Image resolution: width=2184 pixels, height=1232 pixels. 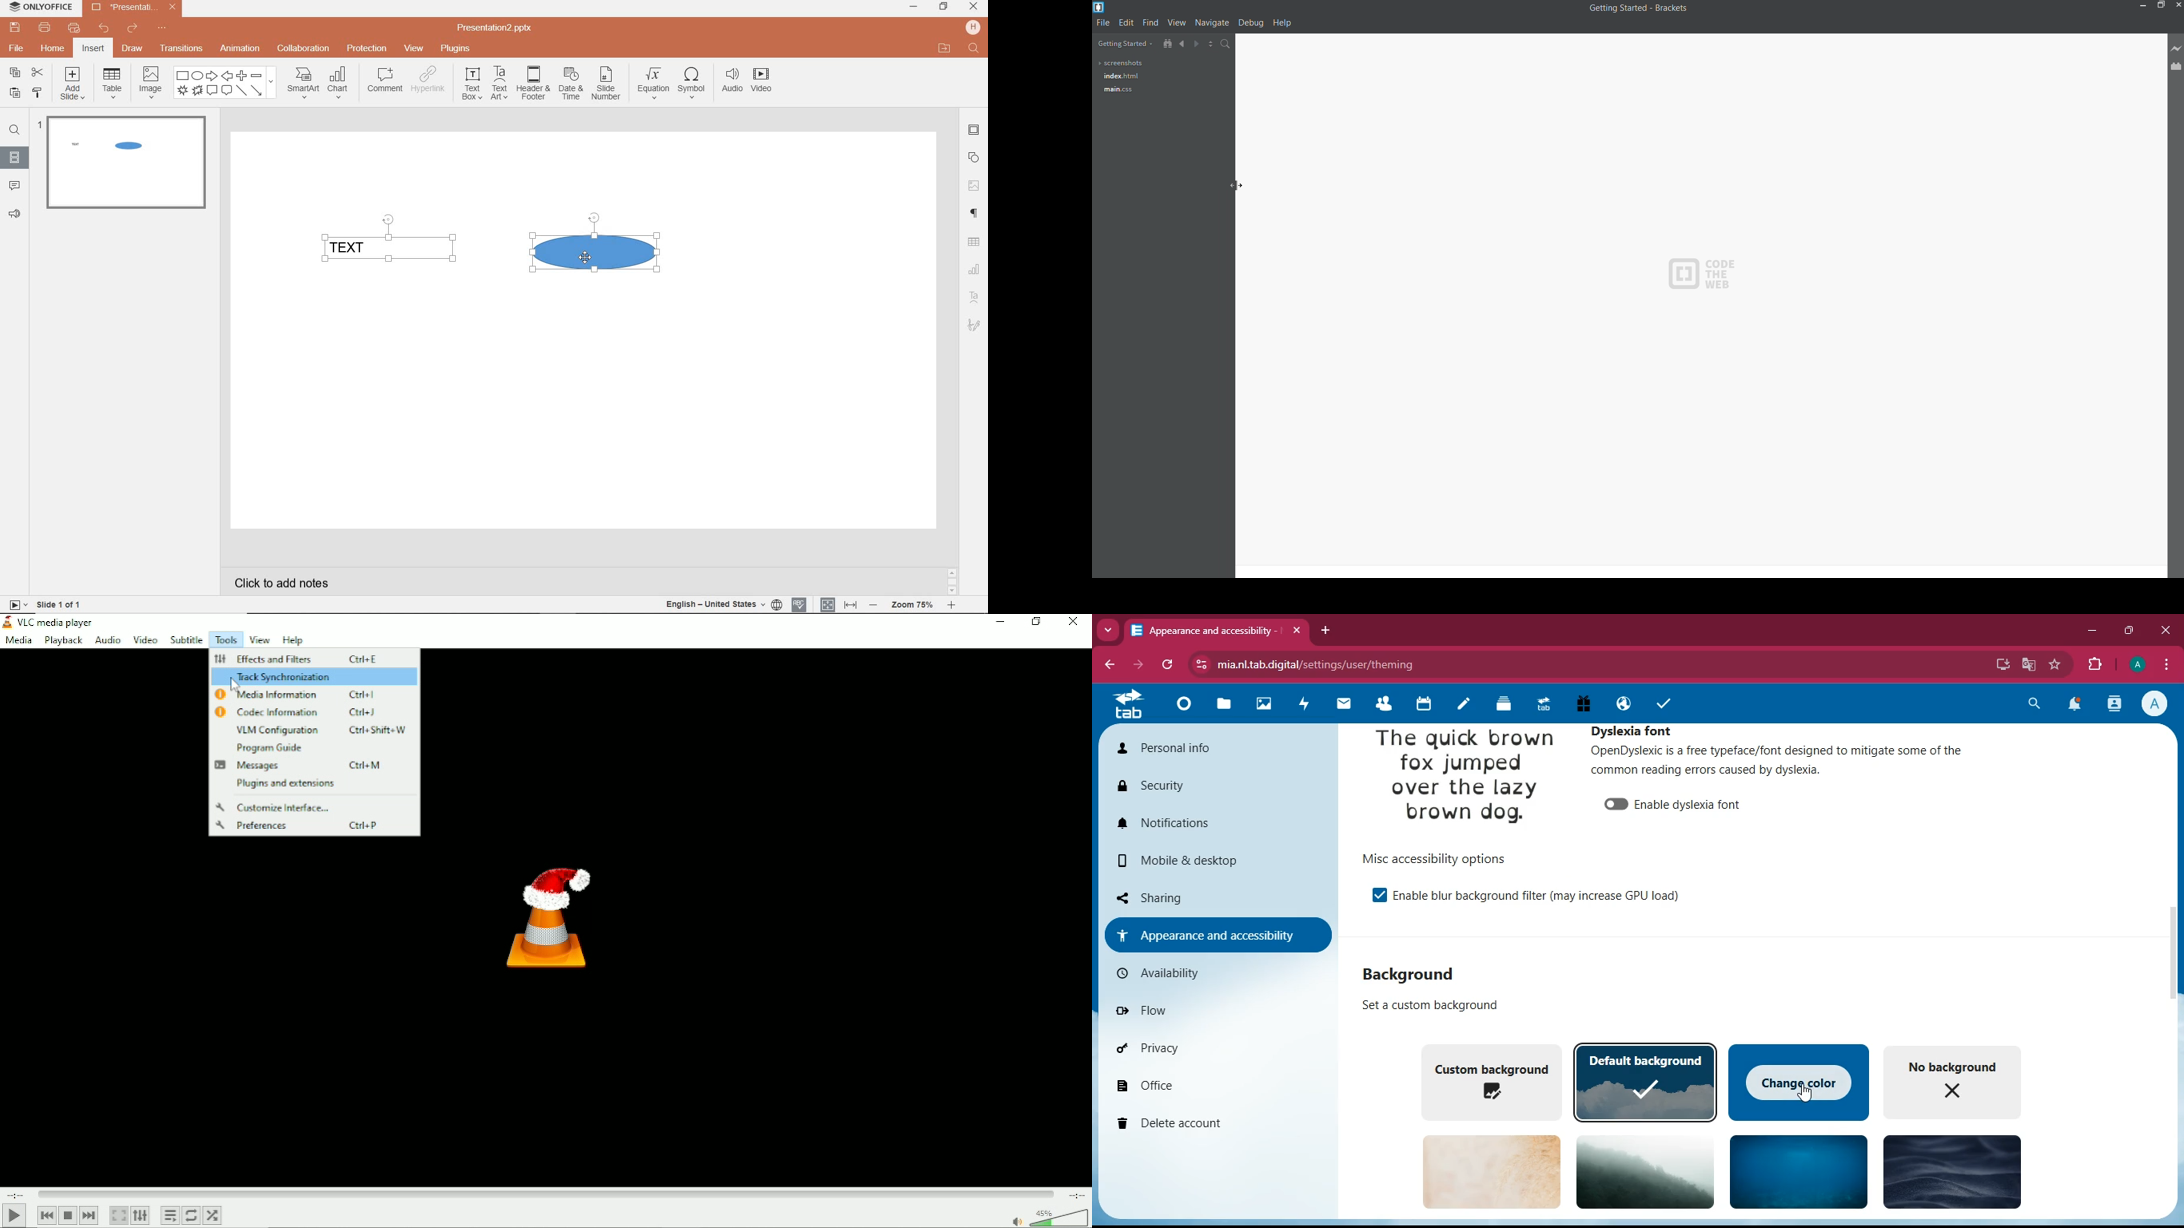 I want to click on set a custom background, so click(x=1437, y=1007).